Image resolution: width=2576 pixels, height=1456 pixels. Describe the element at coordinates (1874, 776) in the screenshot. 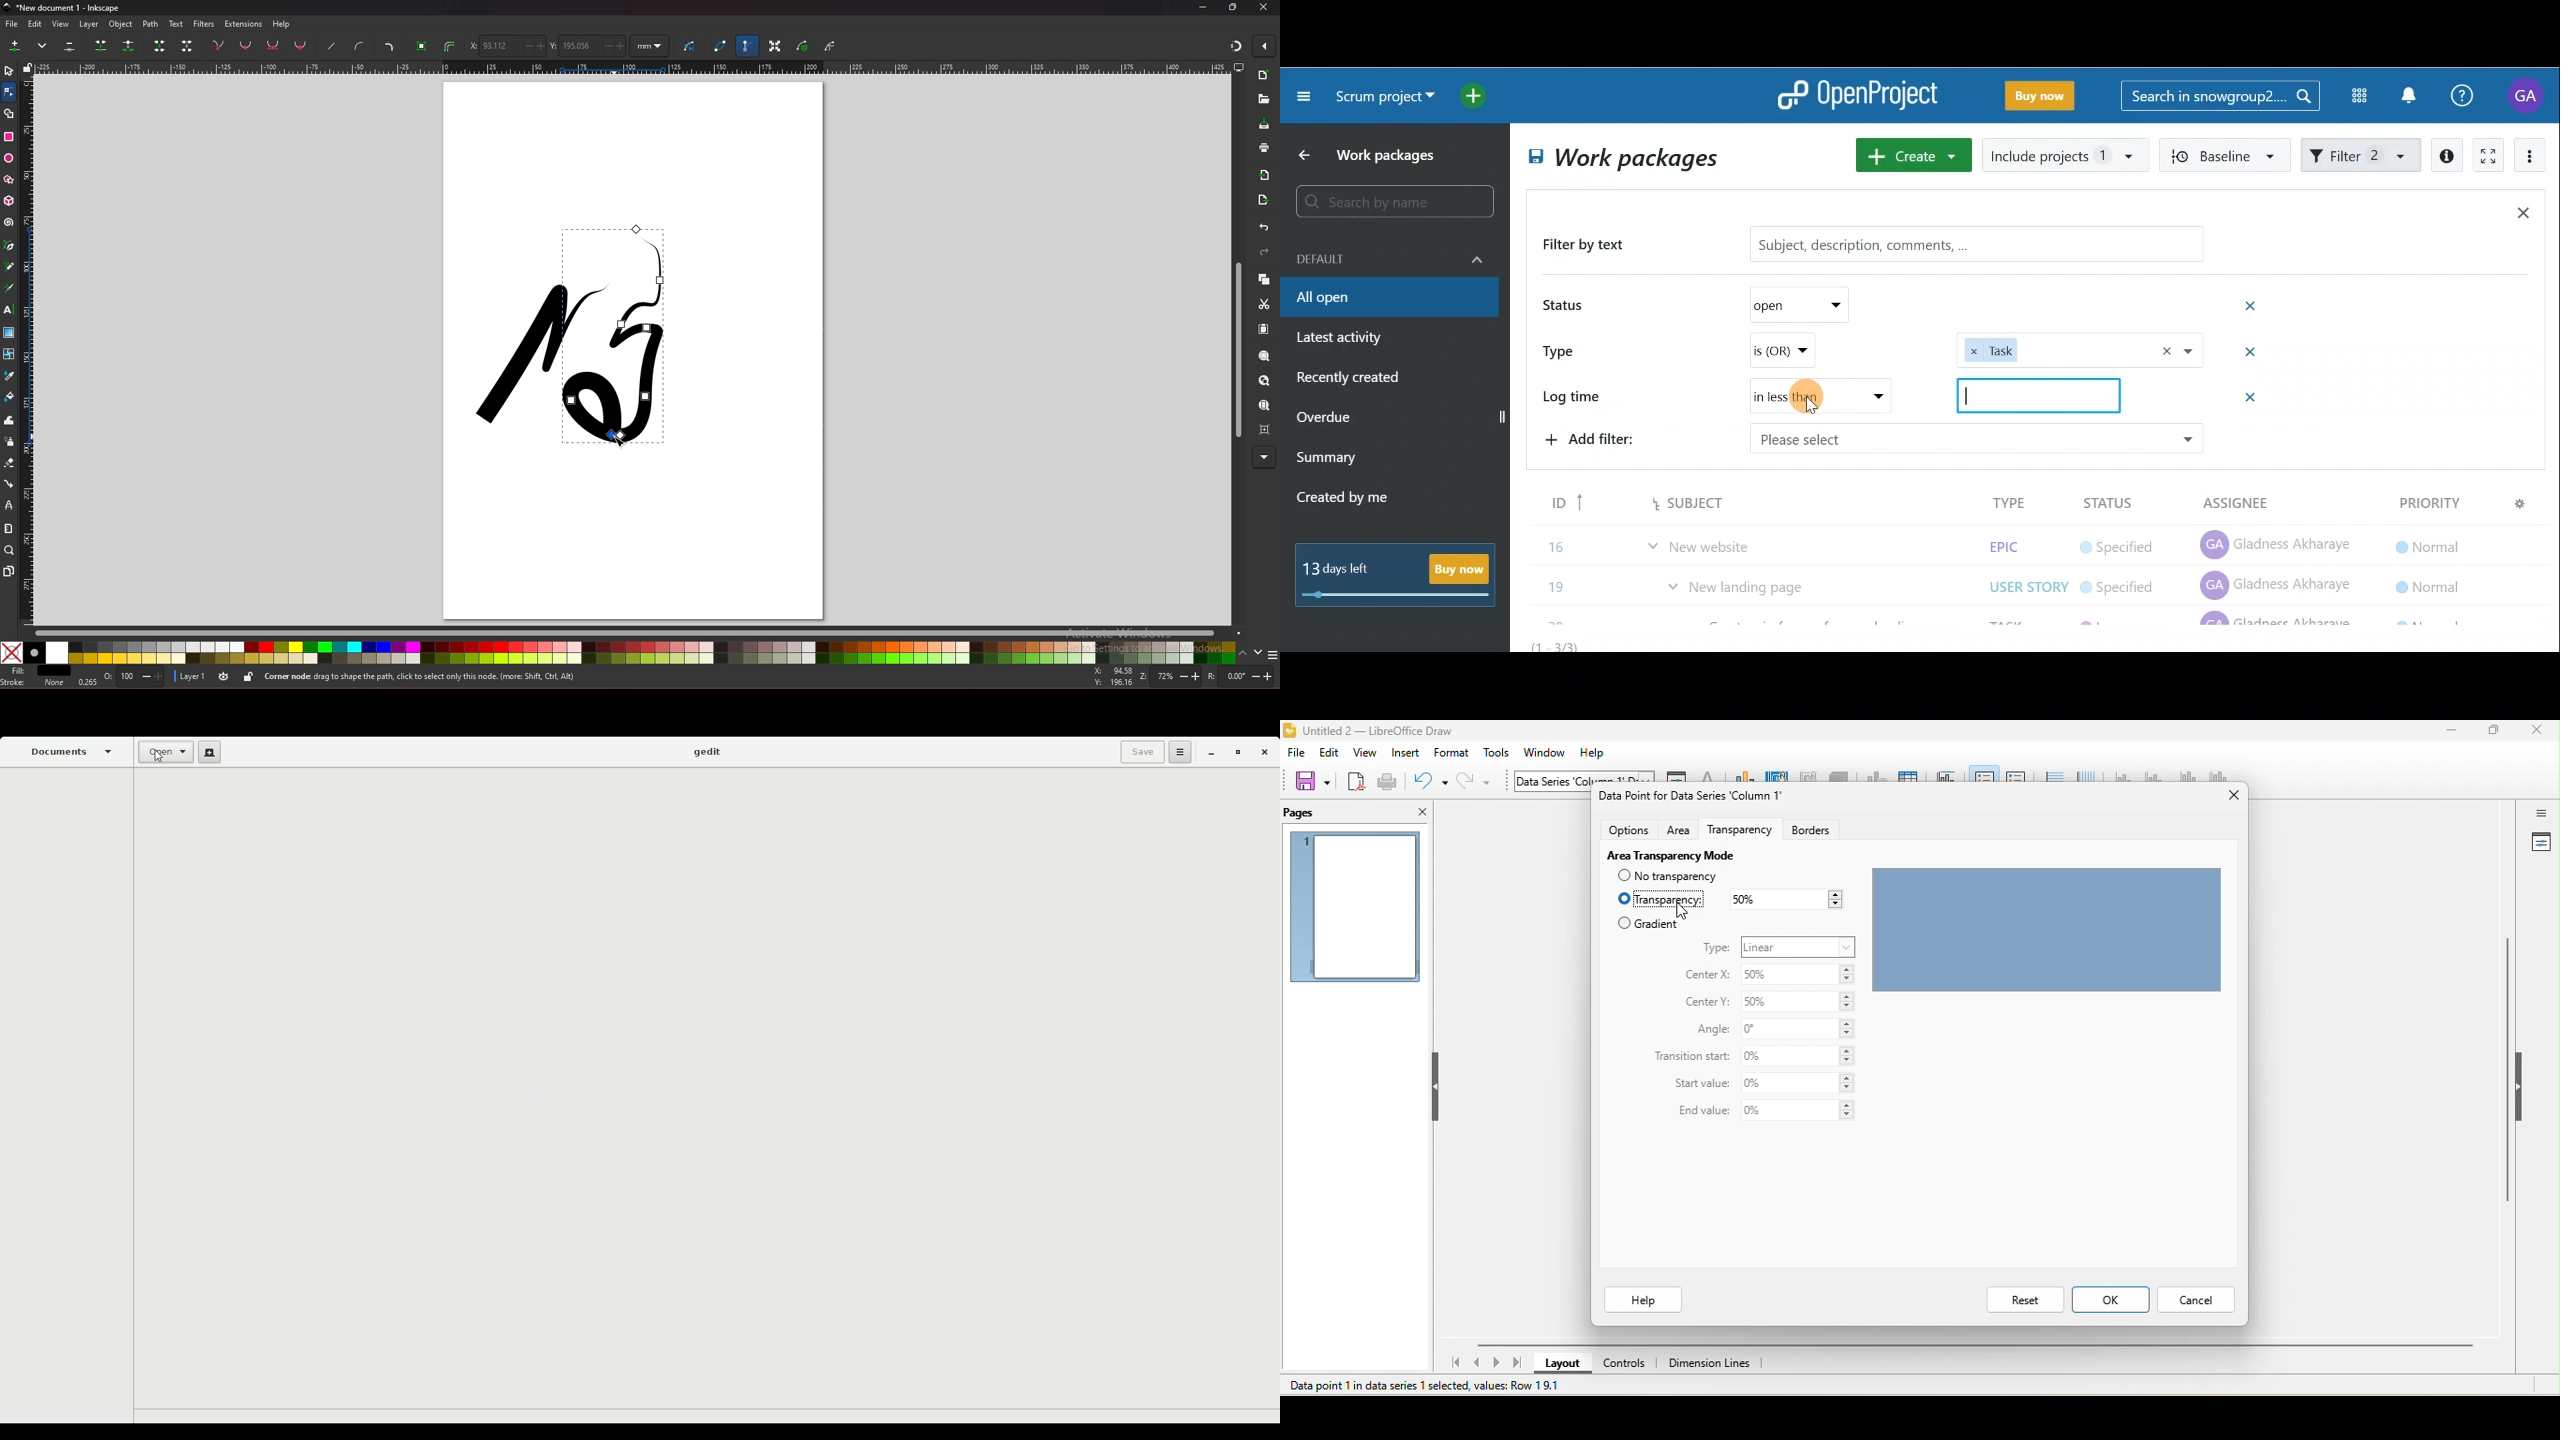

I see `data ranges` at that location.